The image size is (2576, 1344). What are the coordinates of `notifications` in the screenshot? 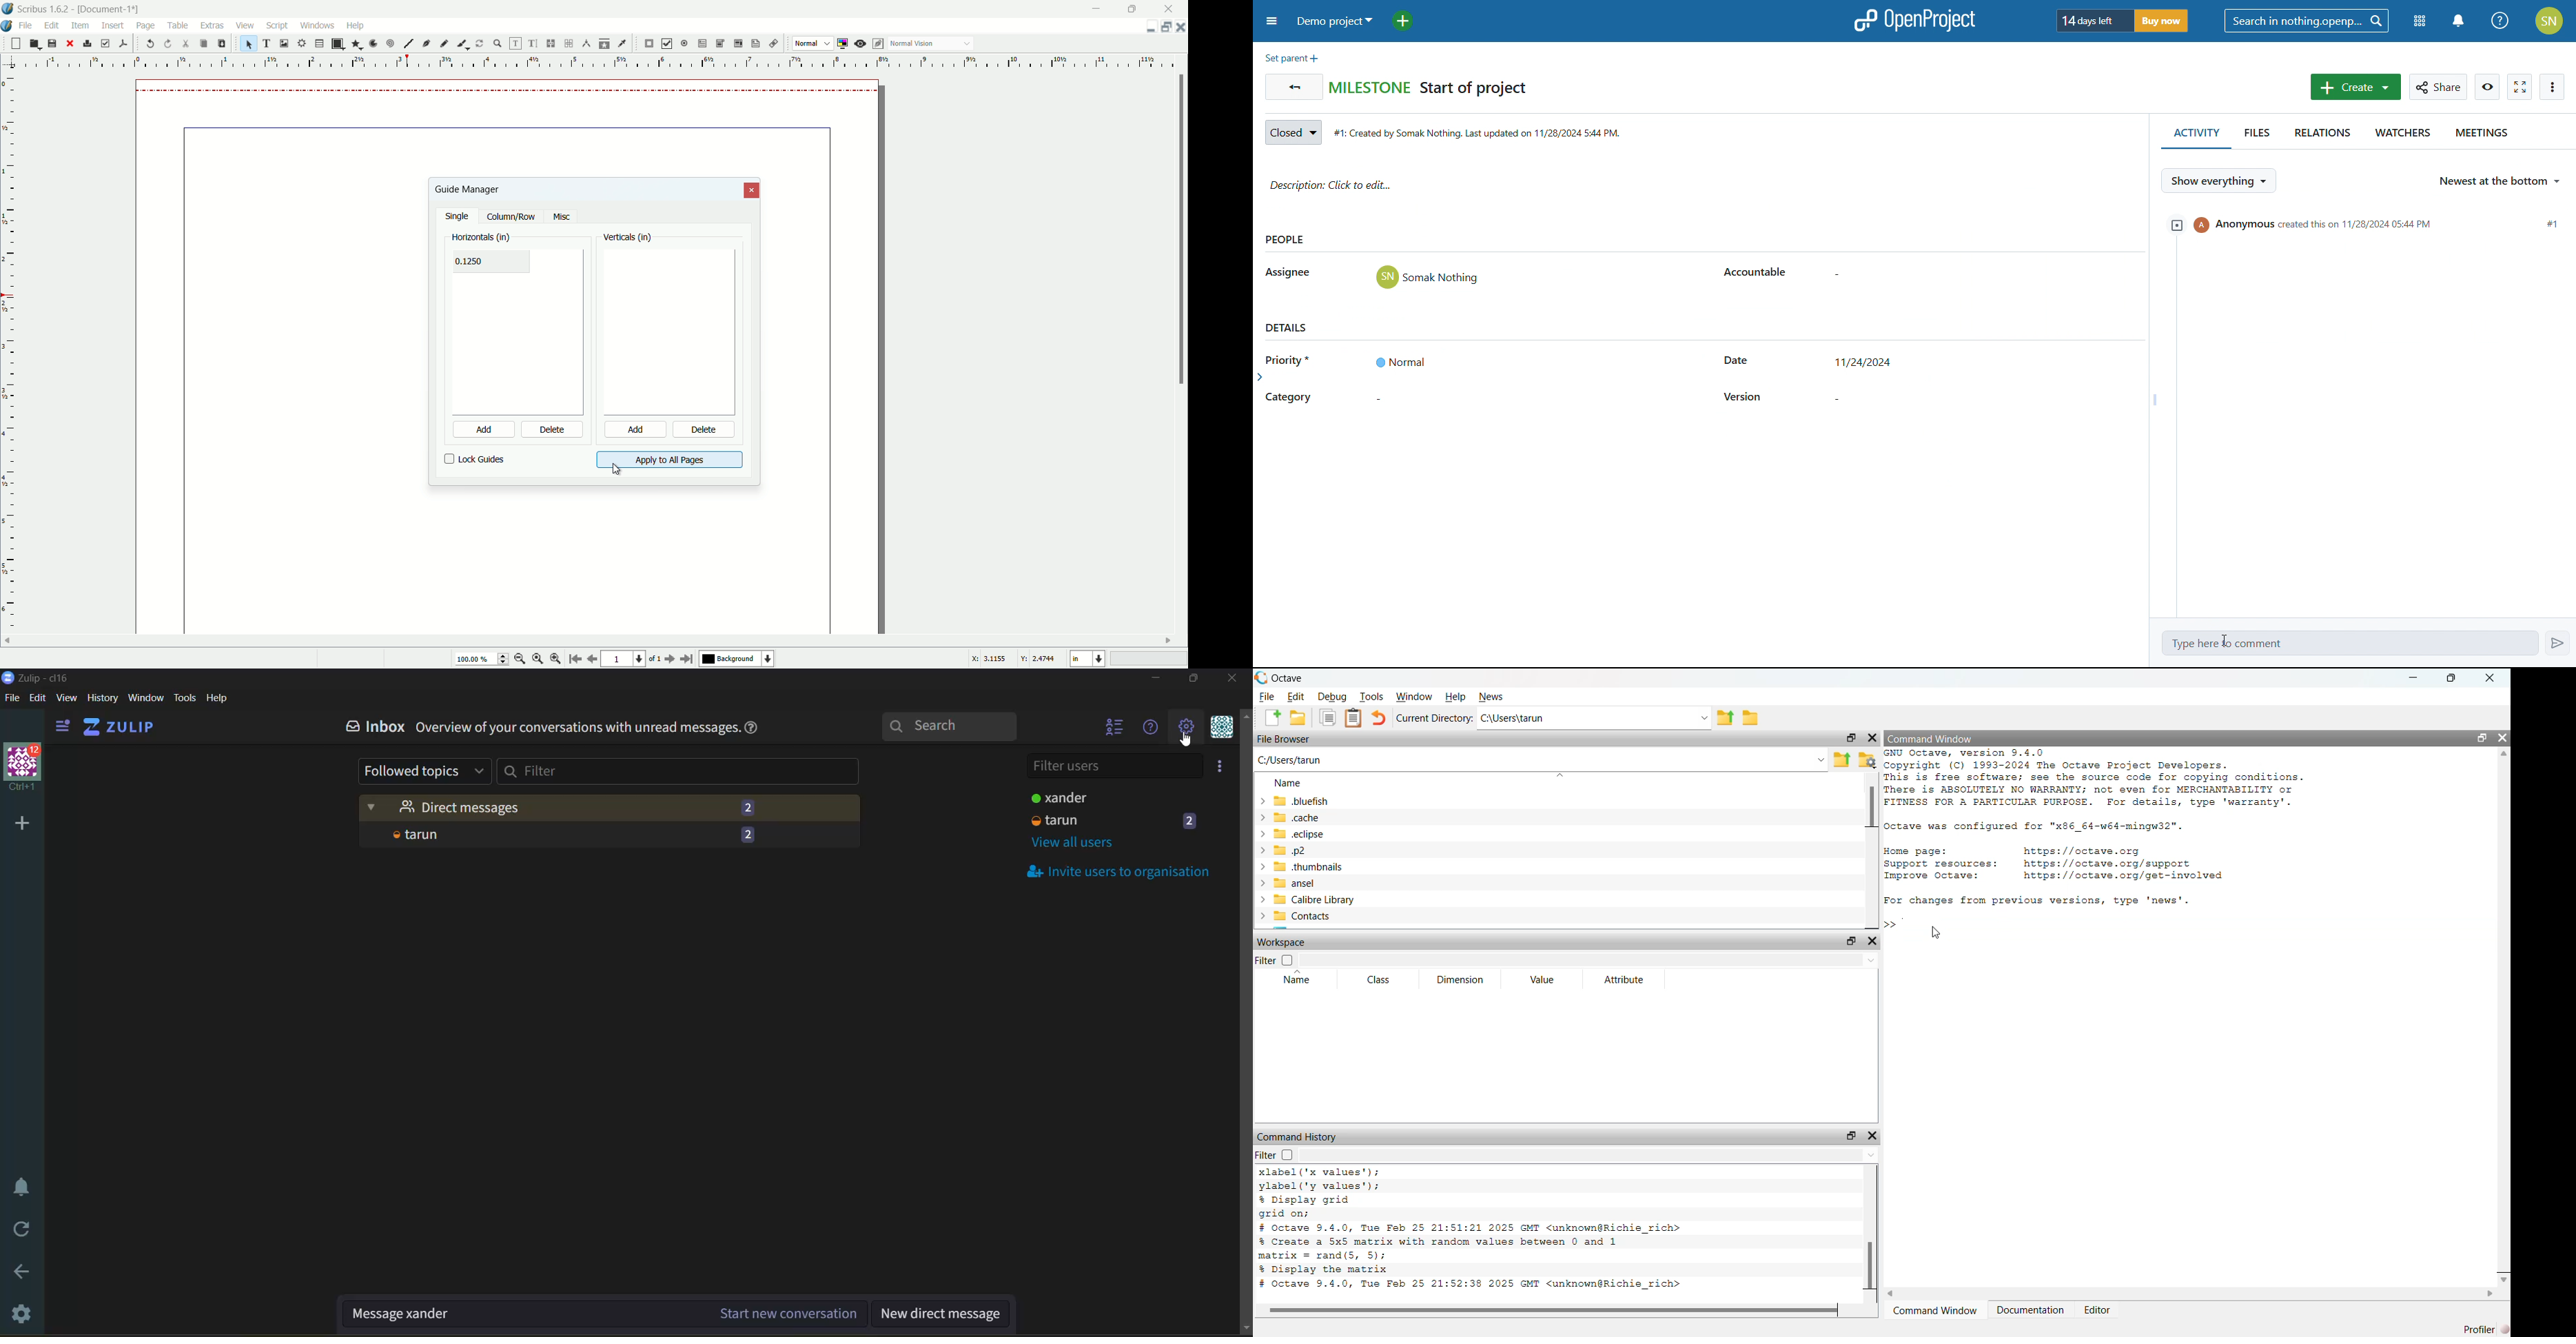 It's located at (2459, 21).